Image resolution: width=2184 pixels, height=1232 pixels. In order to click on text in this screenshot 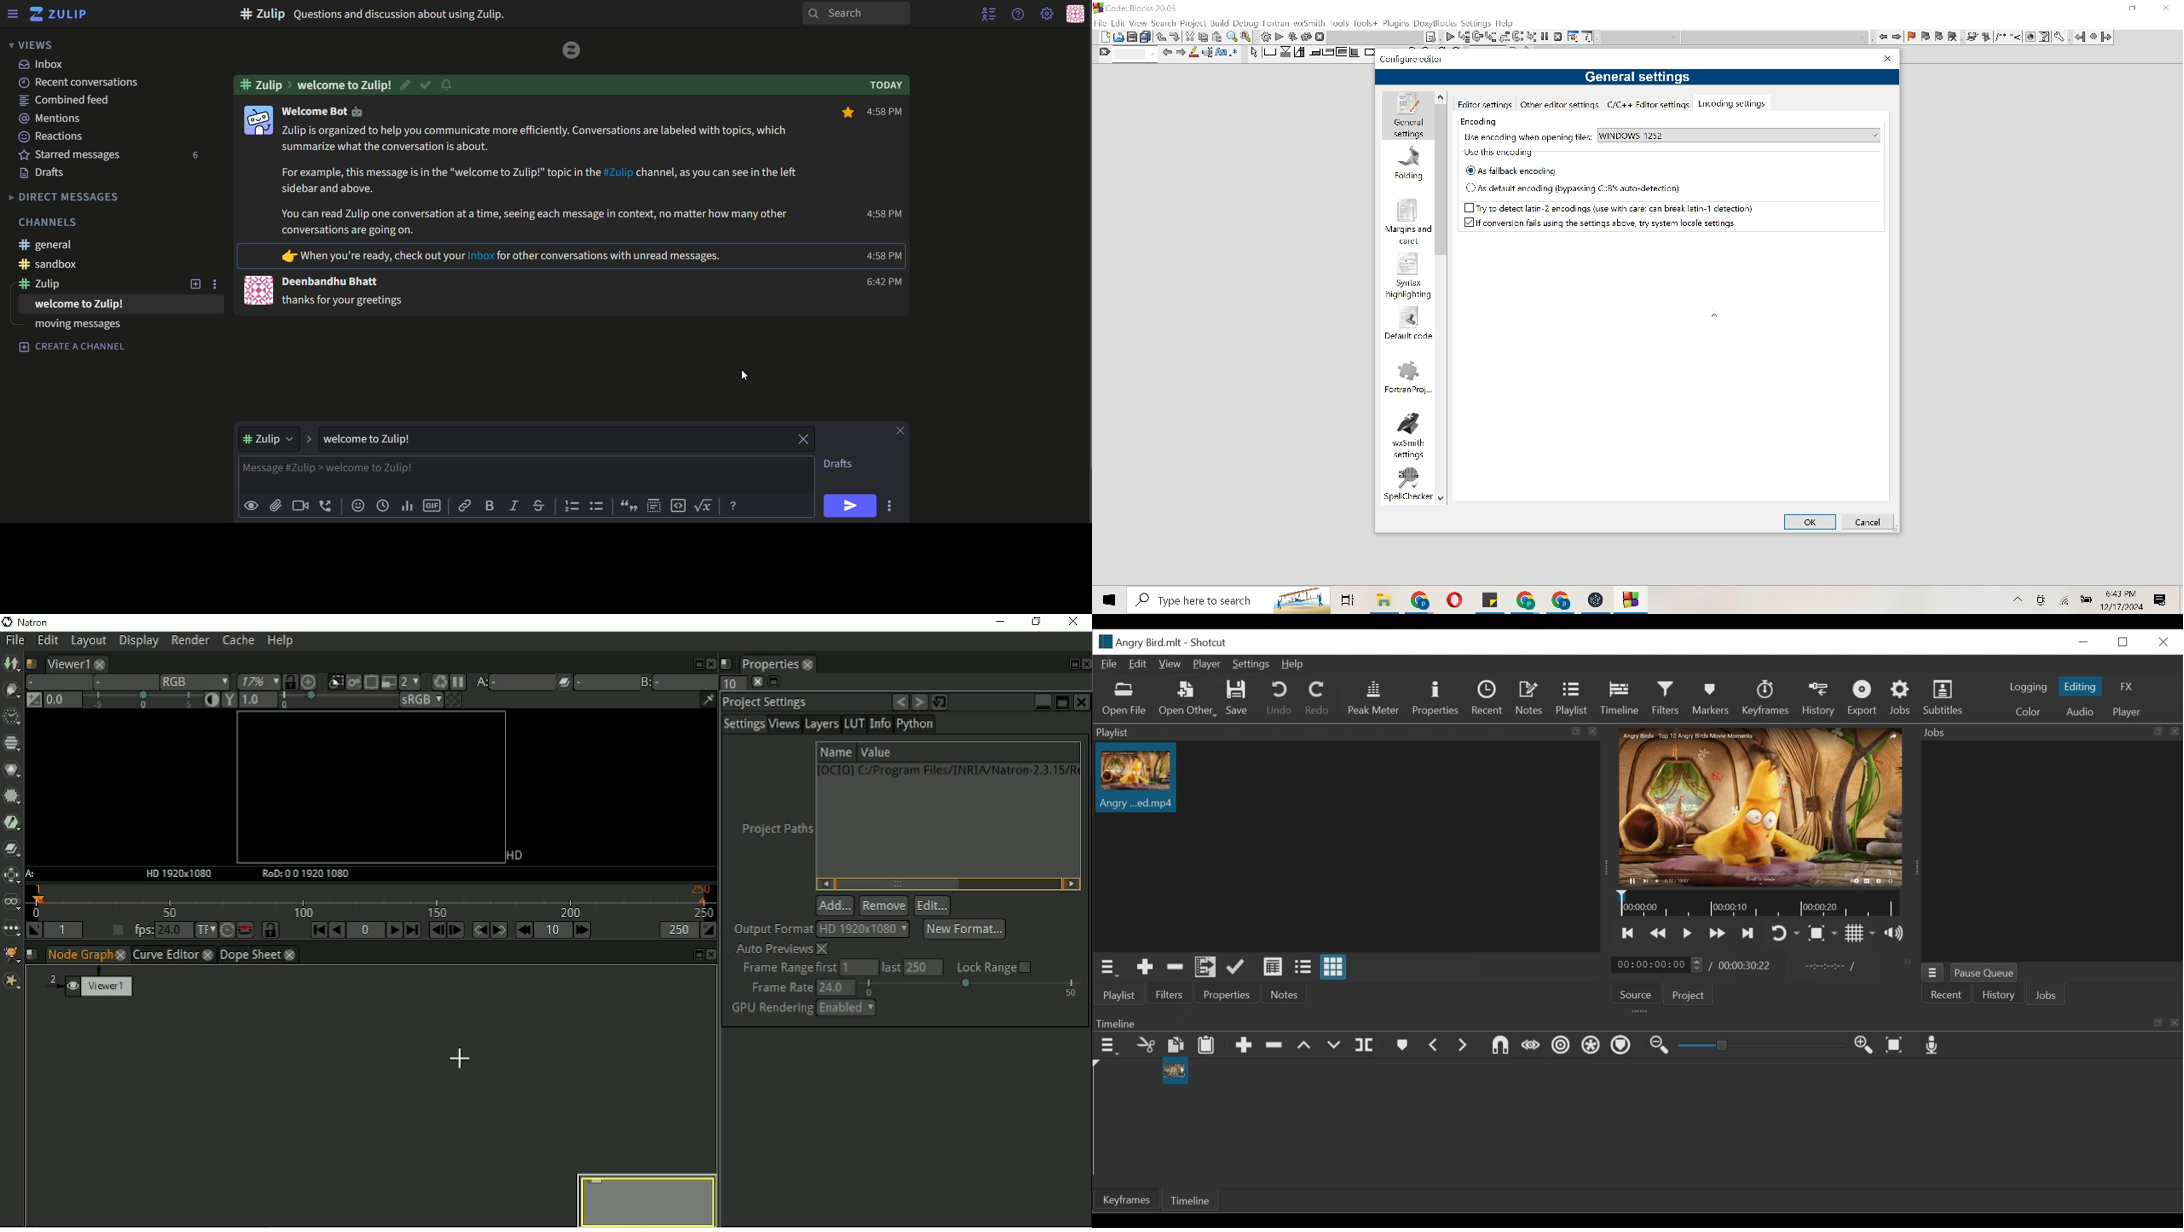, I will do `click(47, 245)`.